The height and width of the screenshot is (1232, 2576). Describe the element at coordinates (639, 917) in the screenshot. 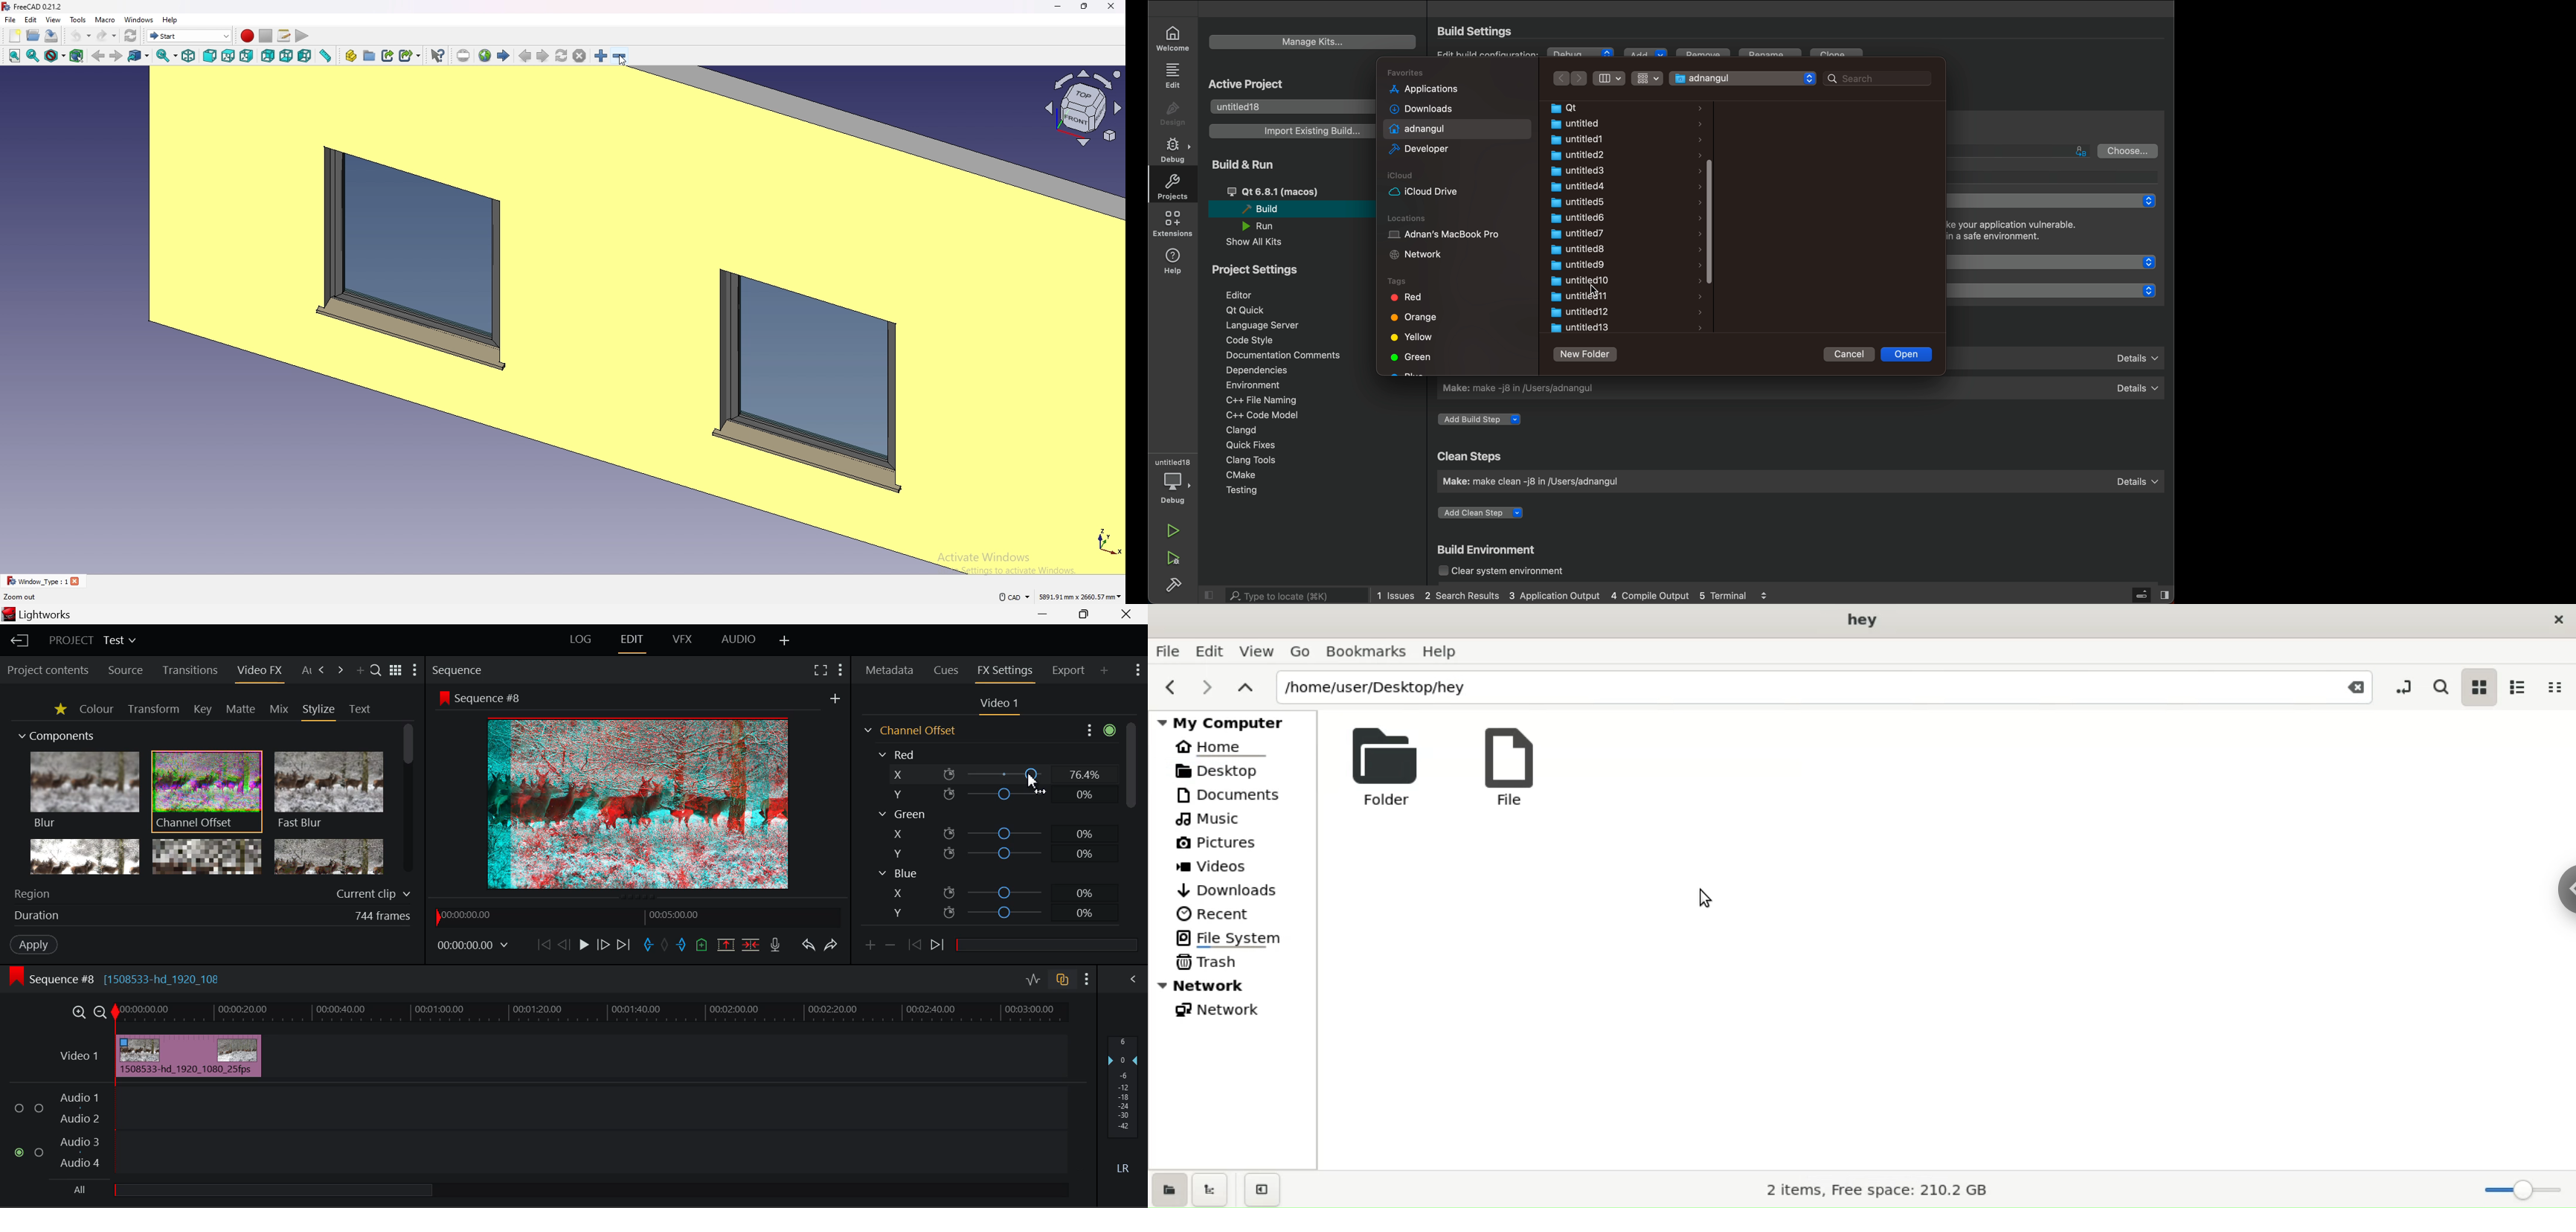

I see `Project Timeline Navigator` at that location.